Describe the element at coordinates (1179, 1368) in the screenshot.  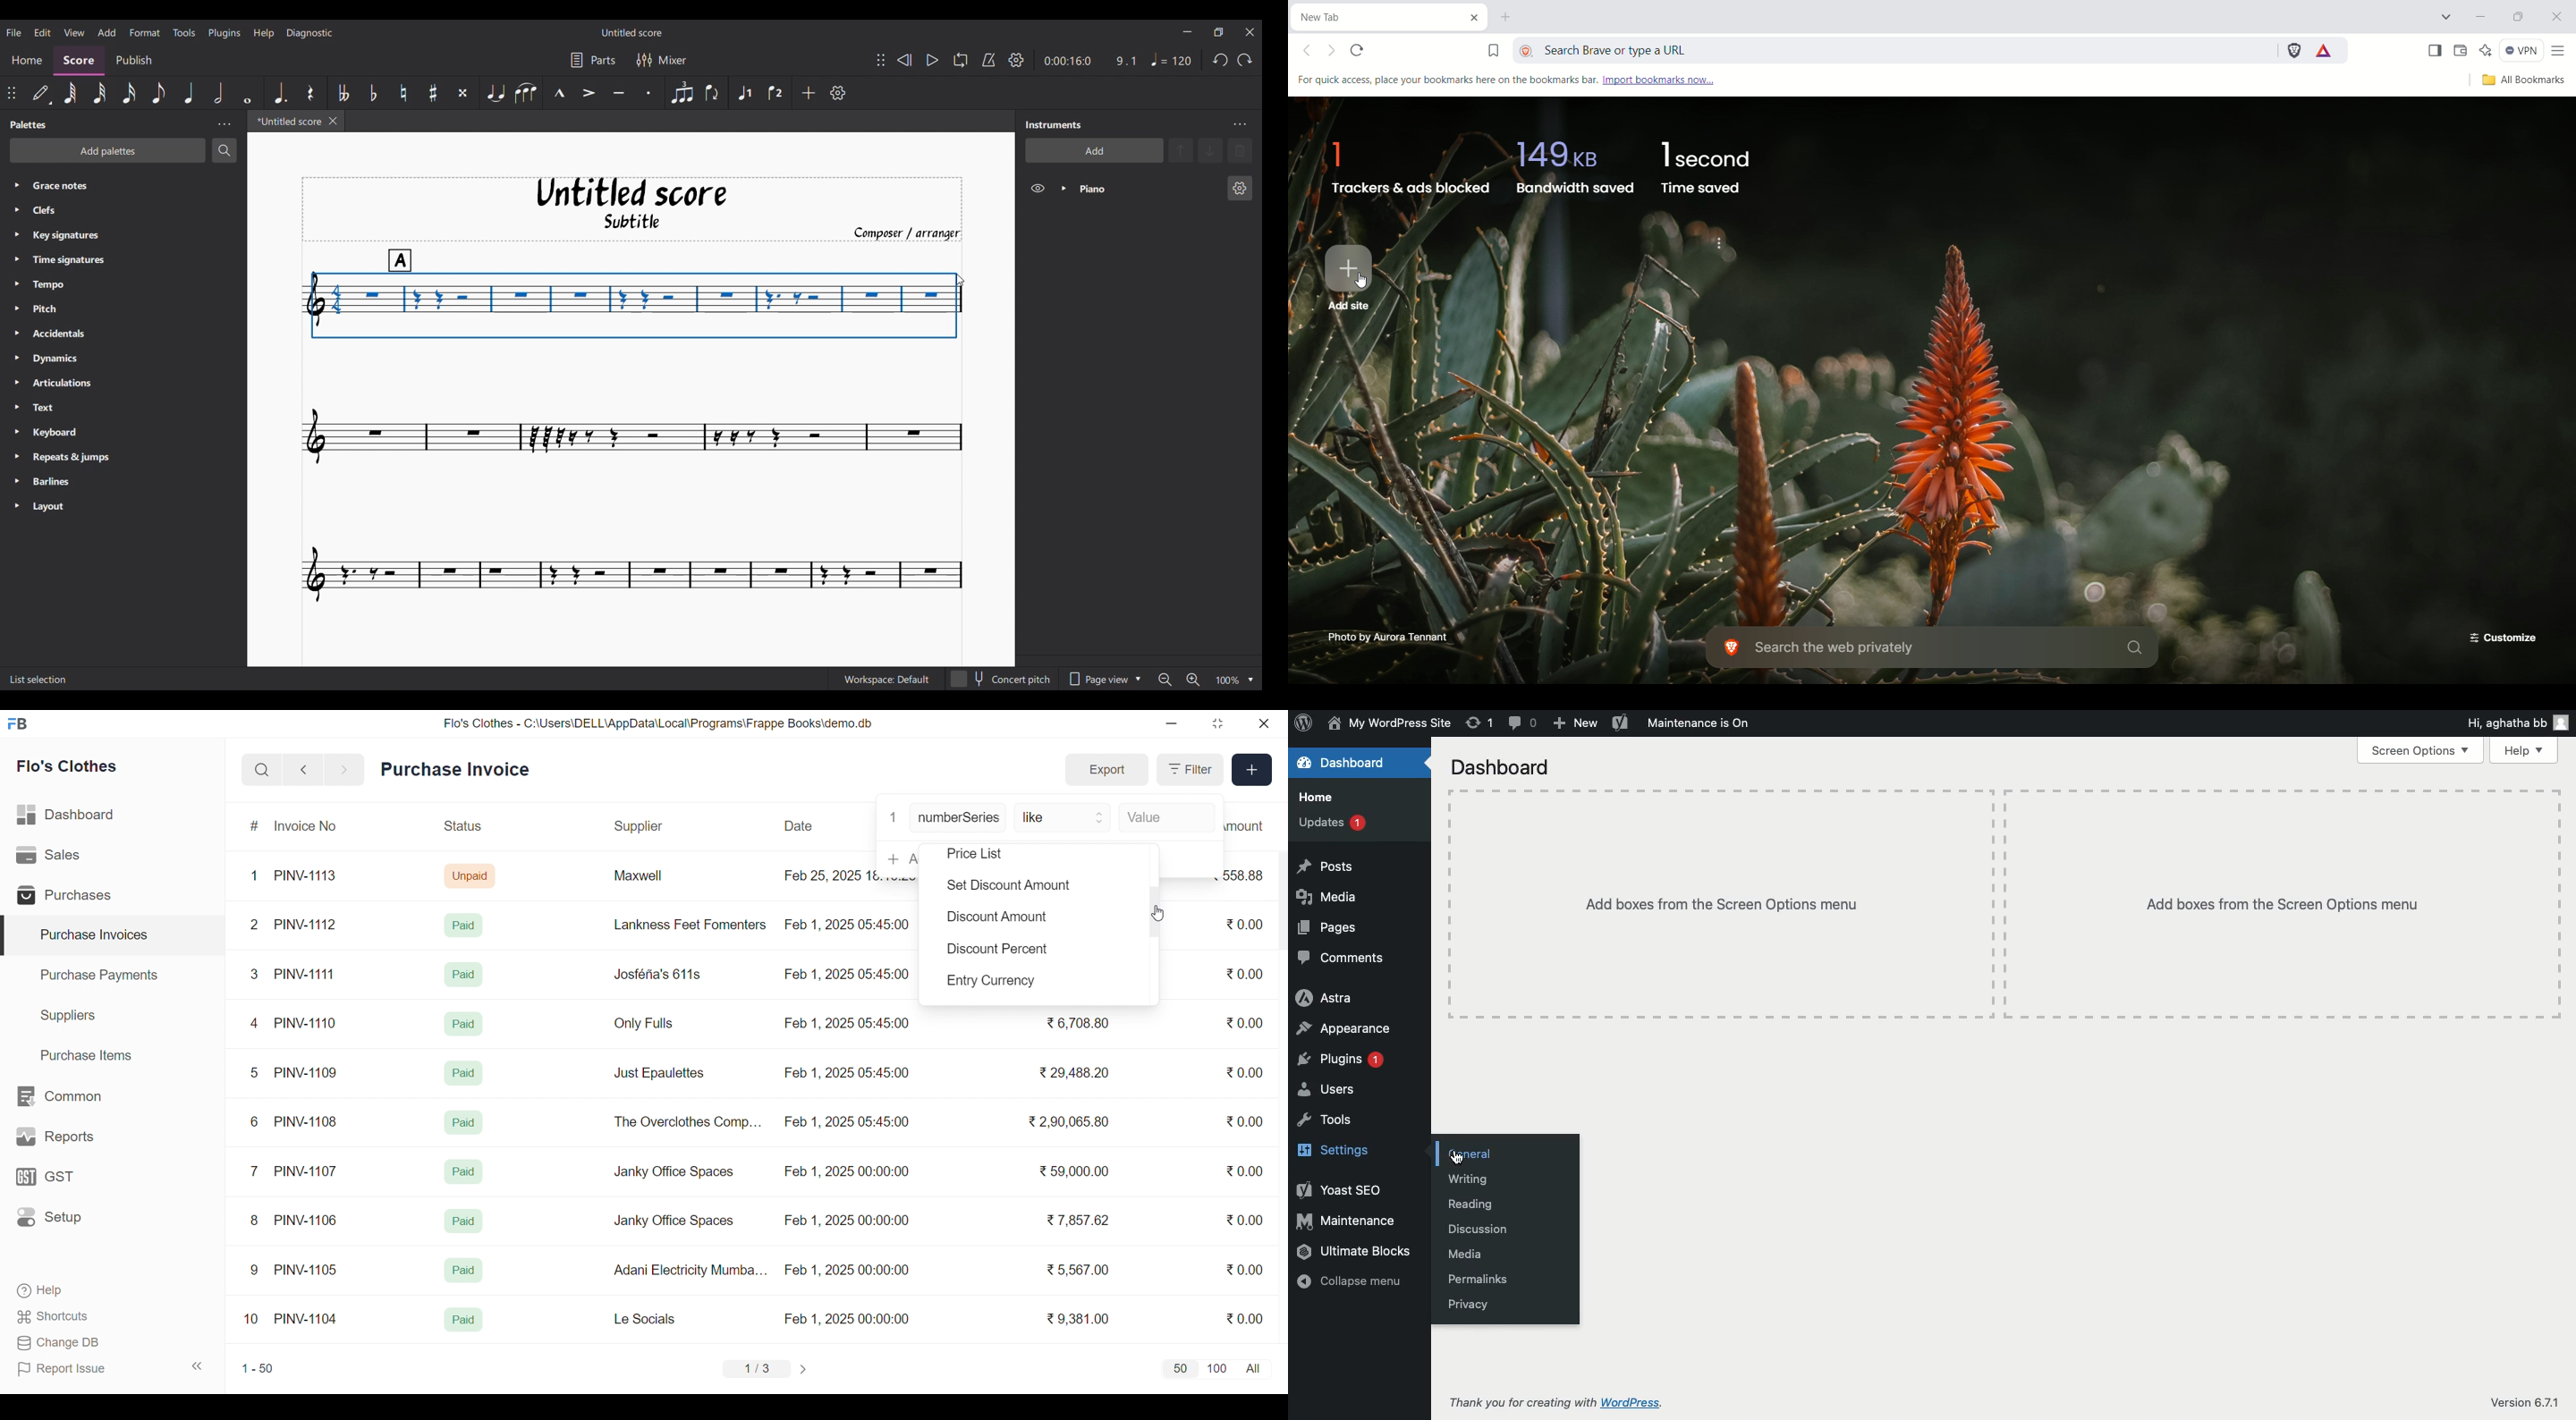
I see `50` at that location.